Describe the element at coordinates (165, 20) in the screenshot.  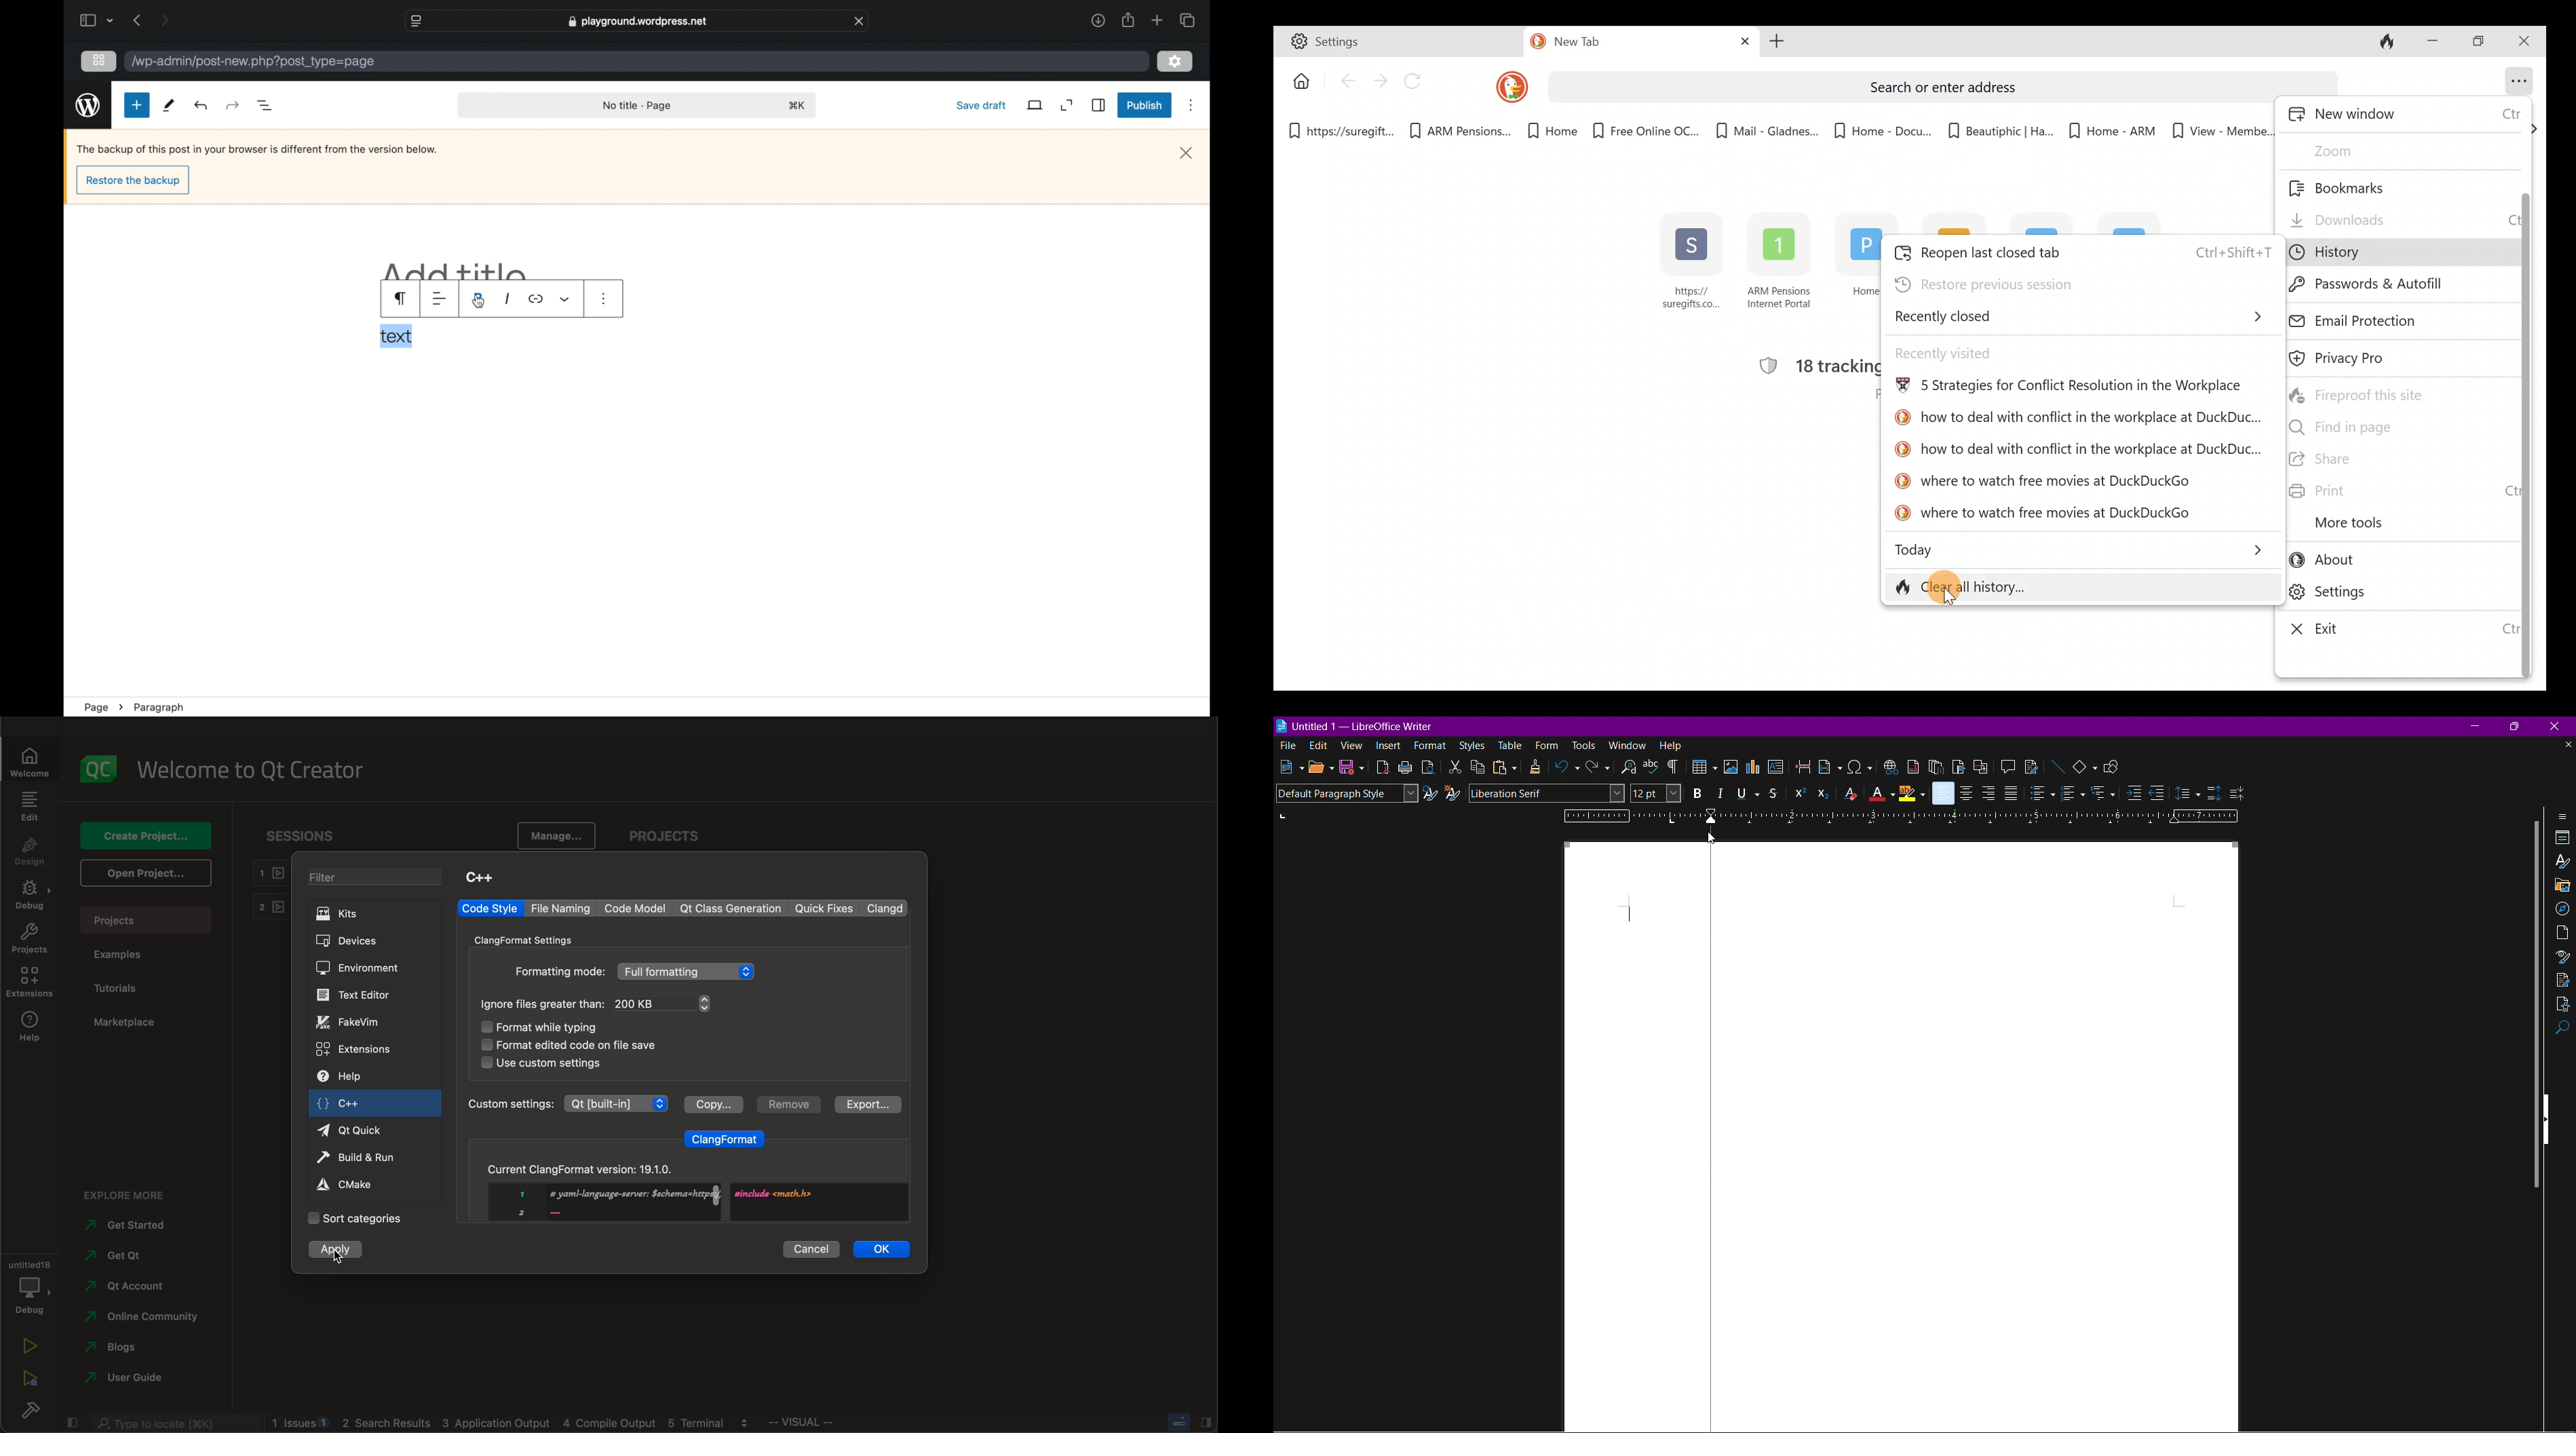
I see `next page` at that location.